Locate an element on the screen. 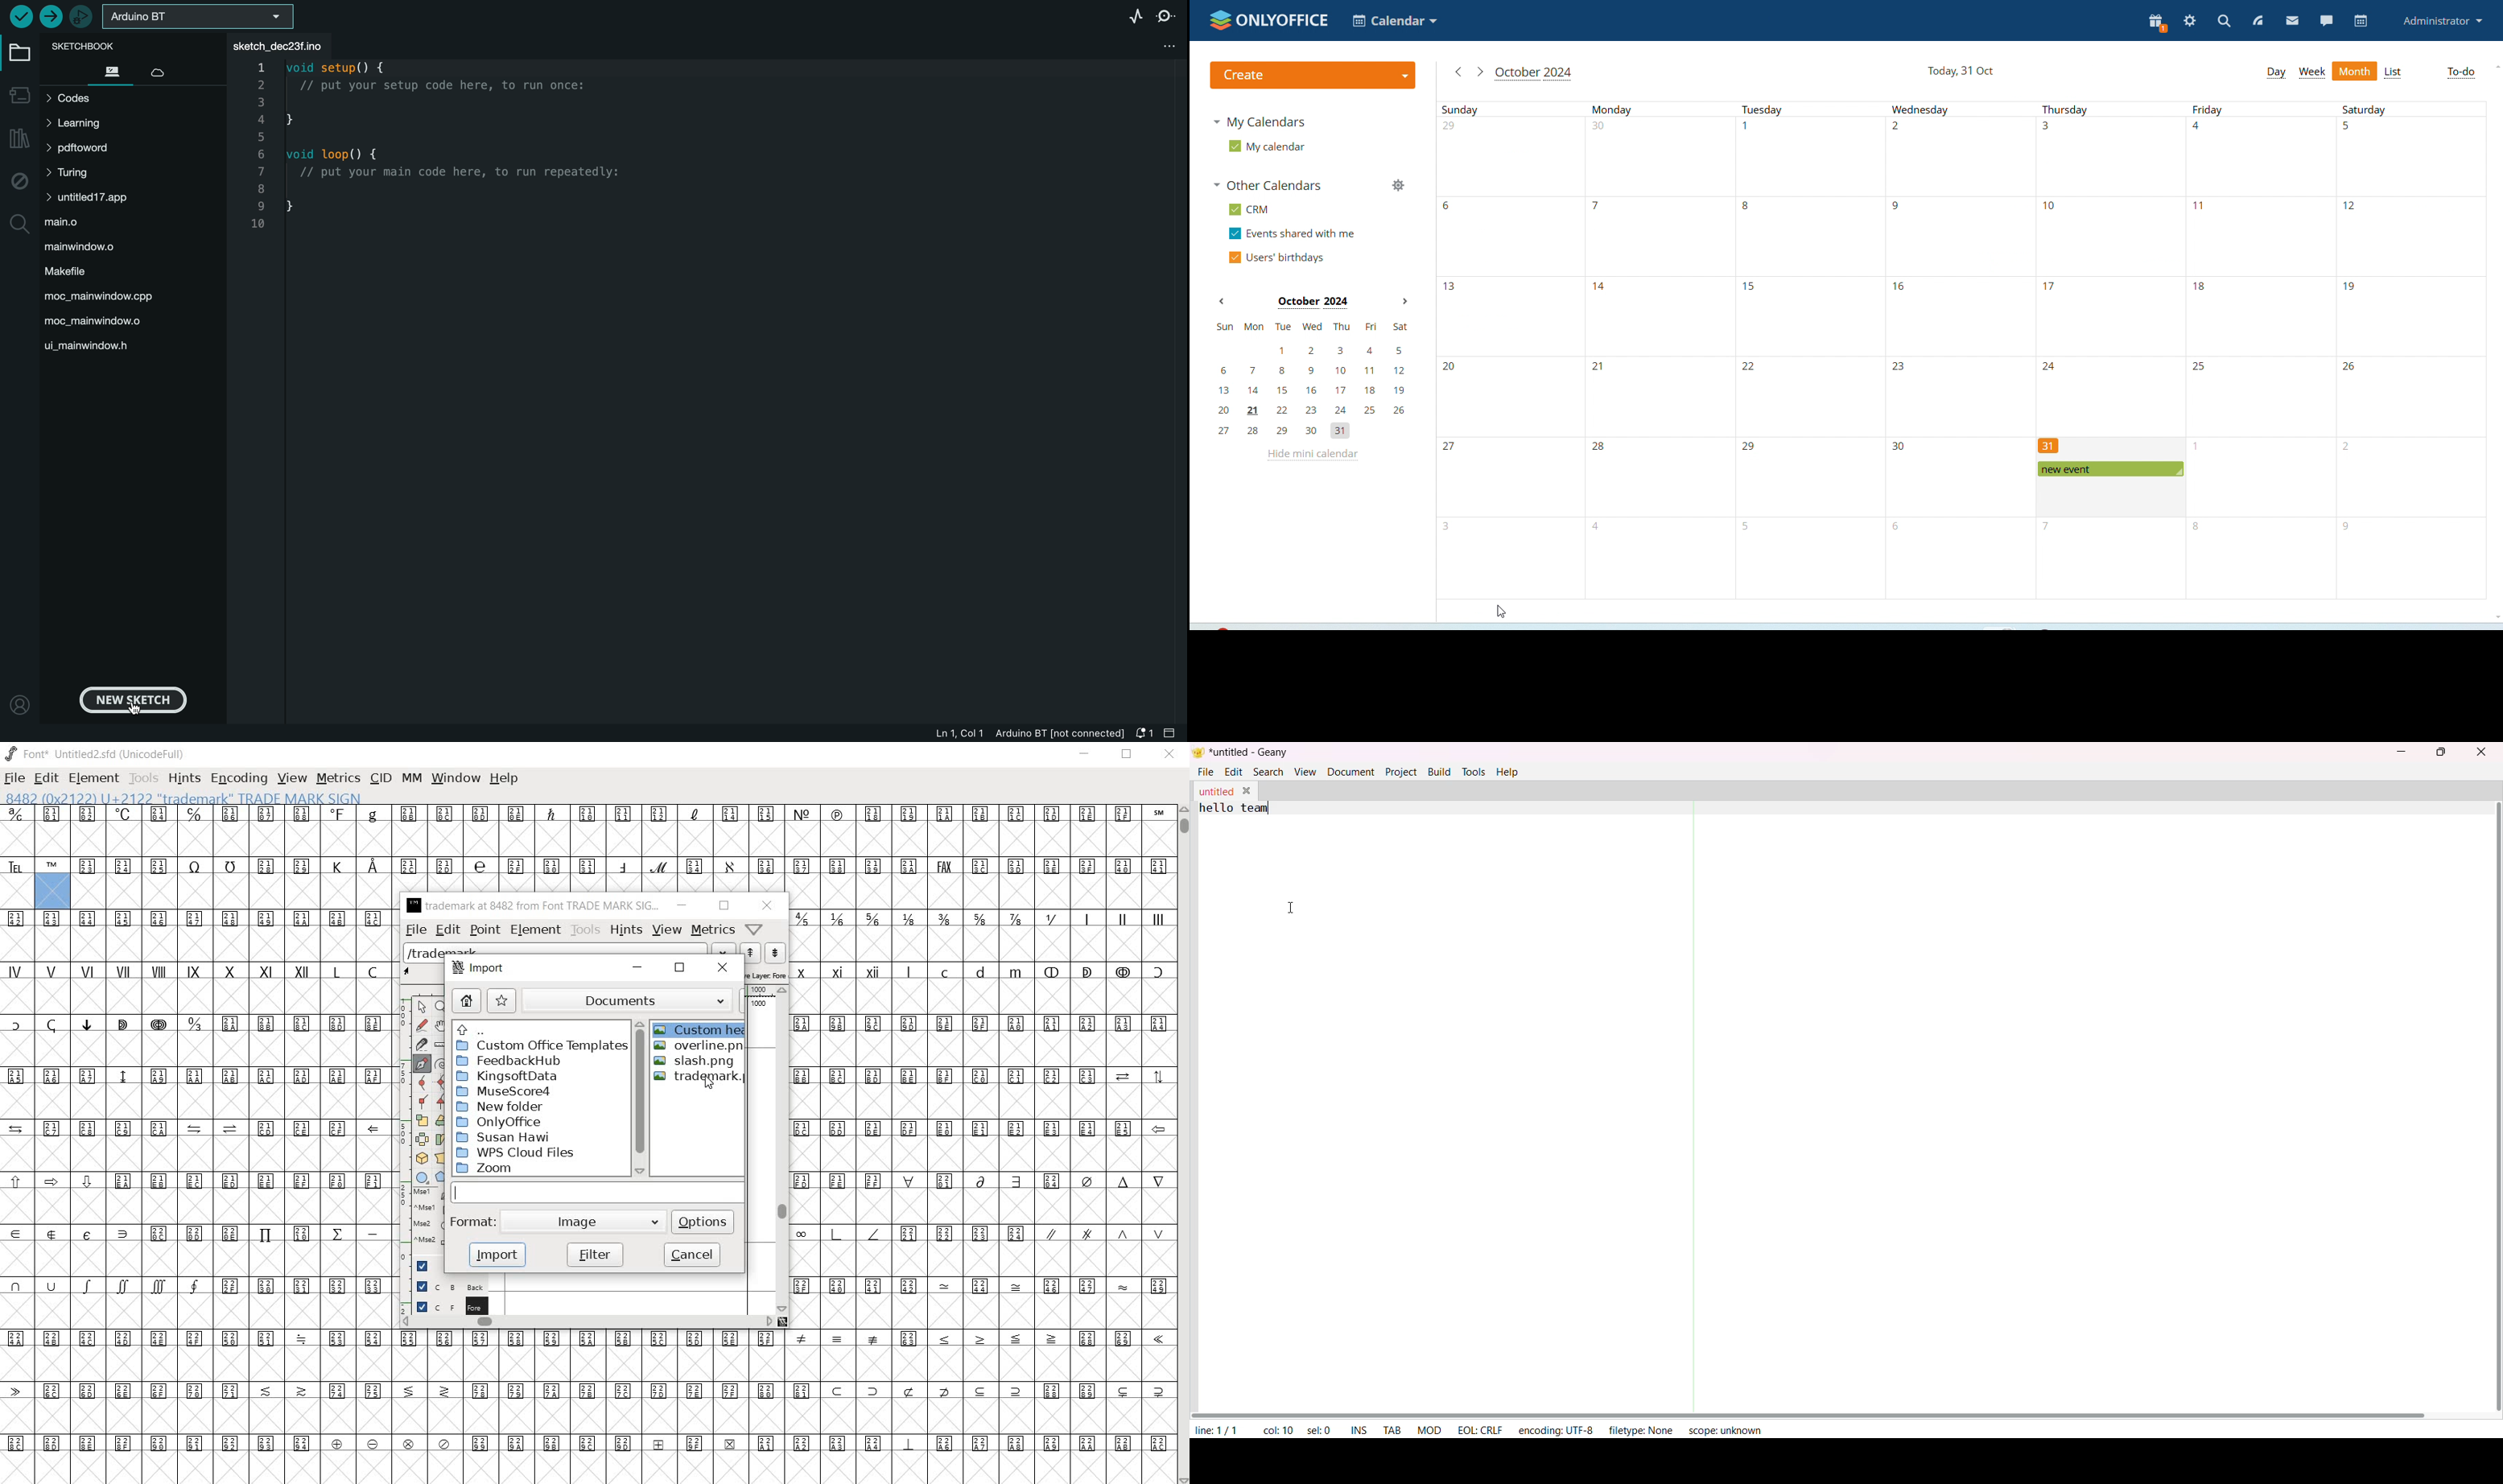  Add a corner point is located at coordinates (440, 1101).